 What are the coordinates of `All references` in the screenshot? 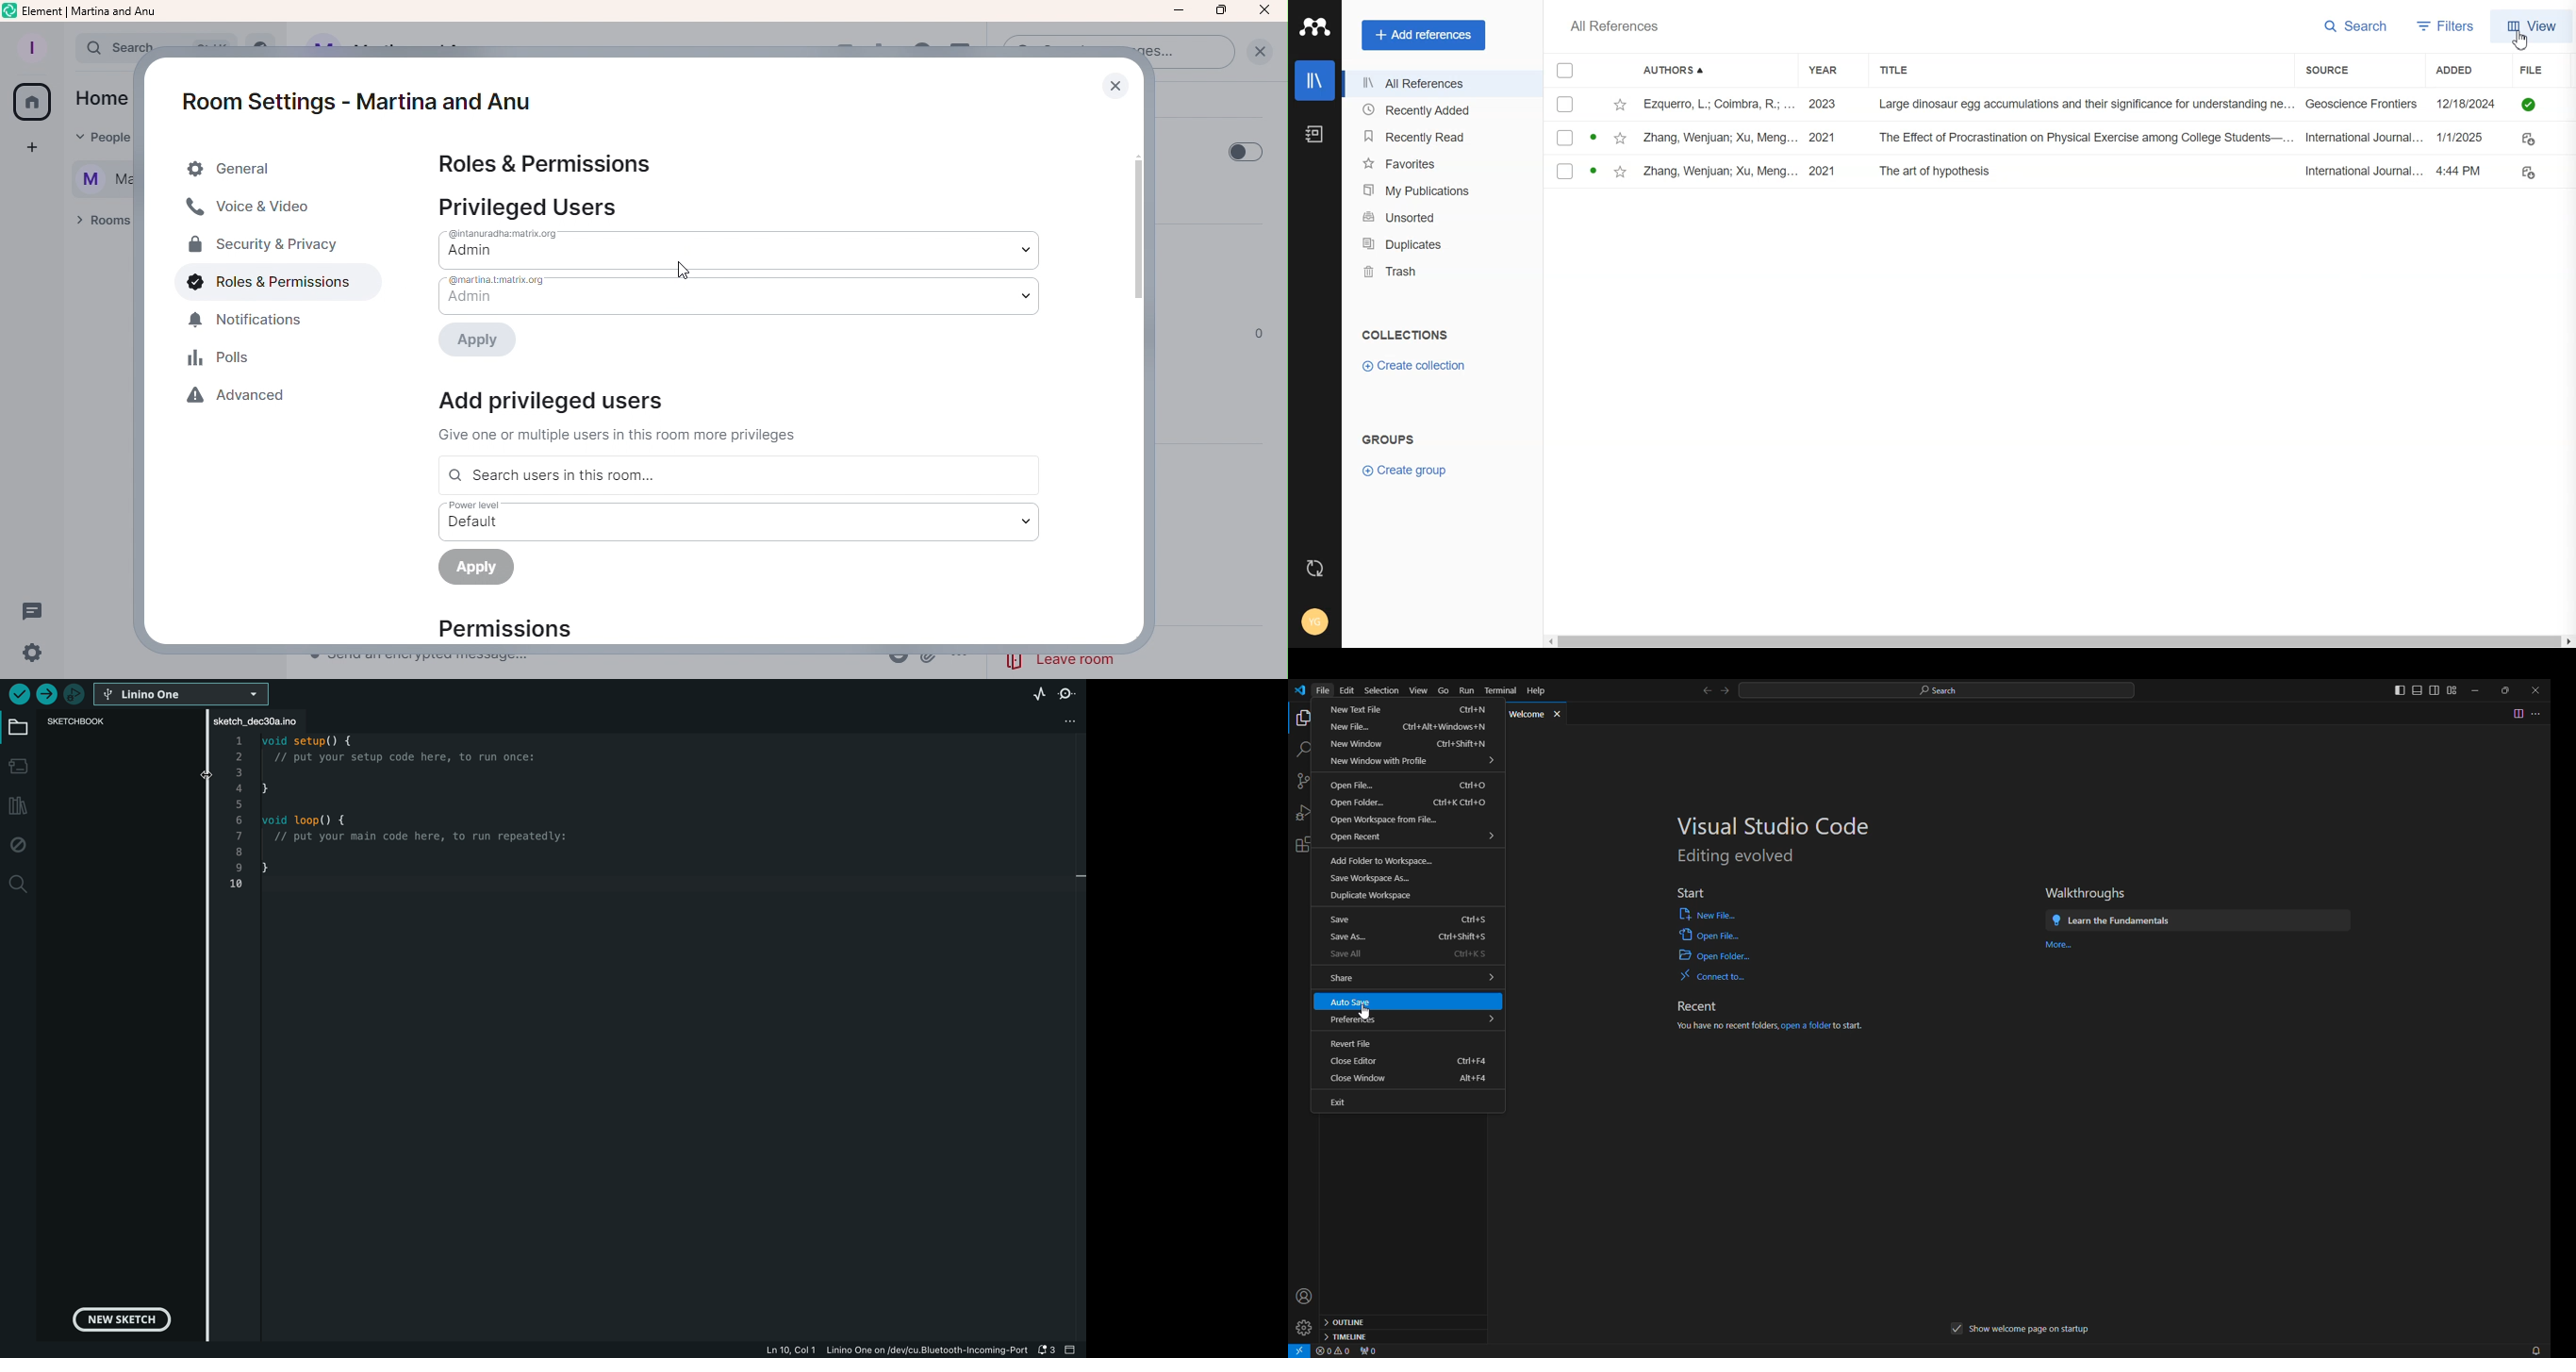 It's located at (1428, 83).